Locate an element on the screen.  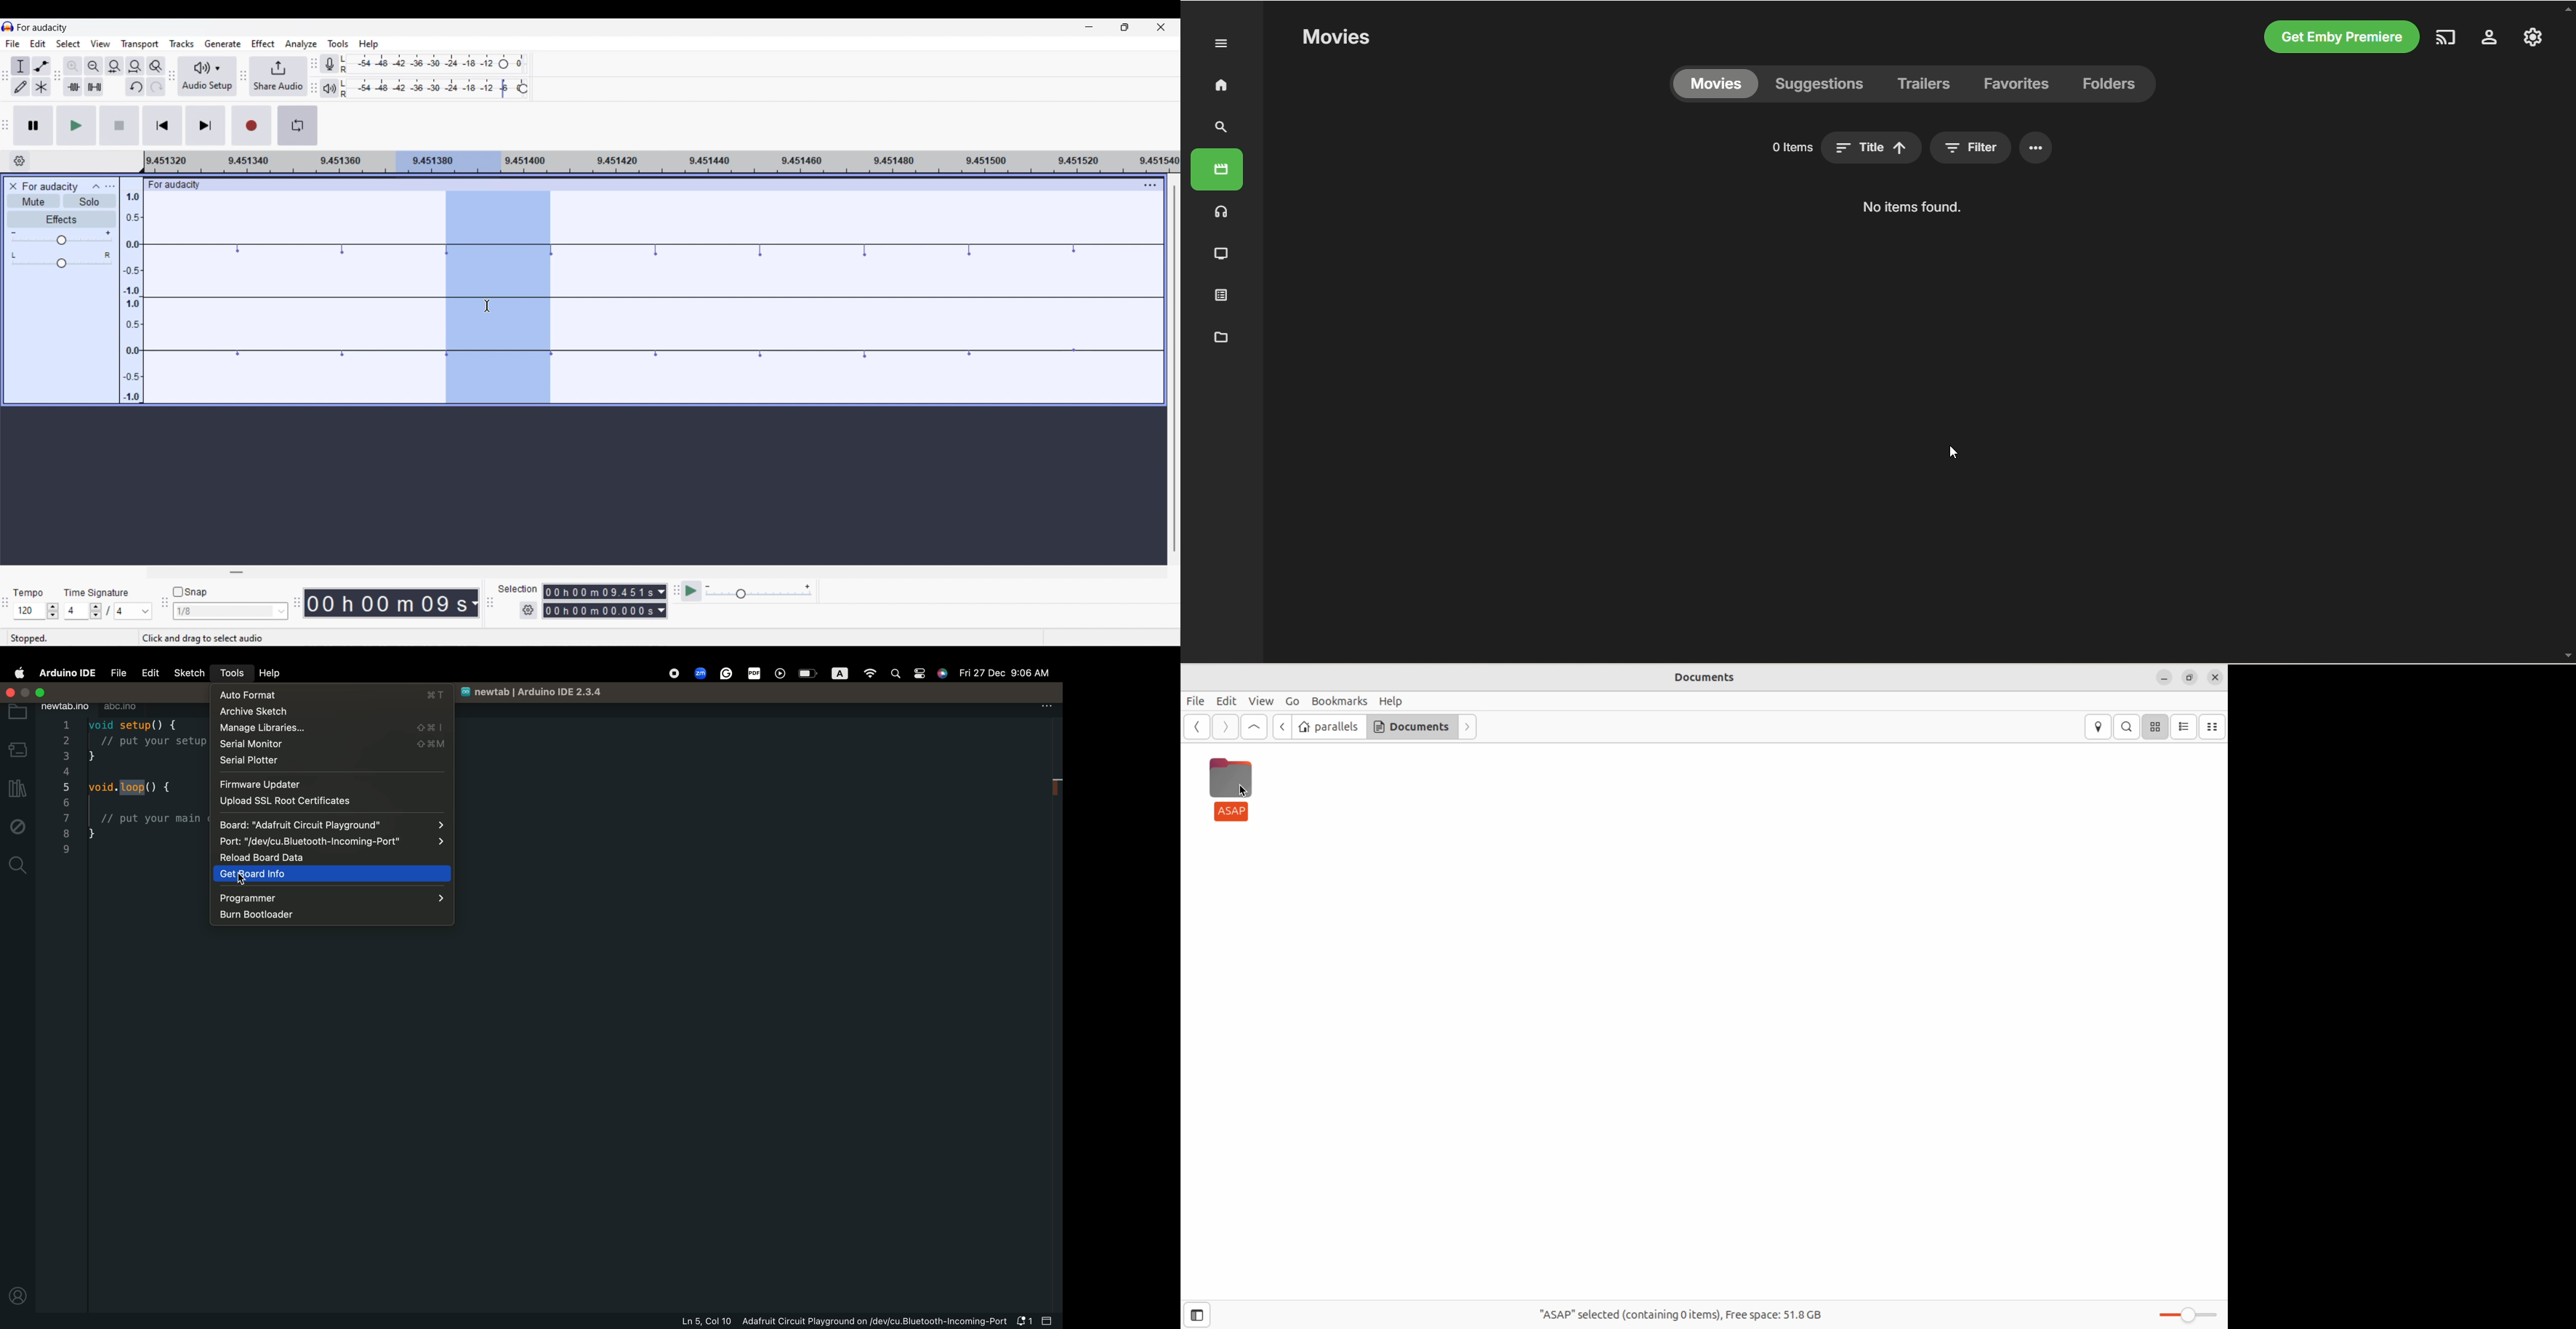
File menu is located at coordinates (13, 44).